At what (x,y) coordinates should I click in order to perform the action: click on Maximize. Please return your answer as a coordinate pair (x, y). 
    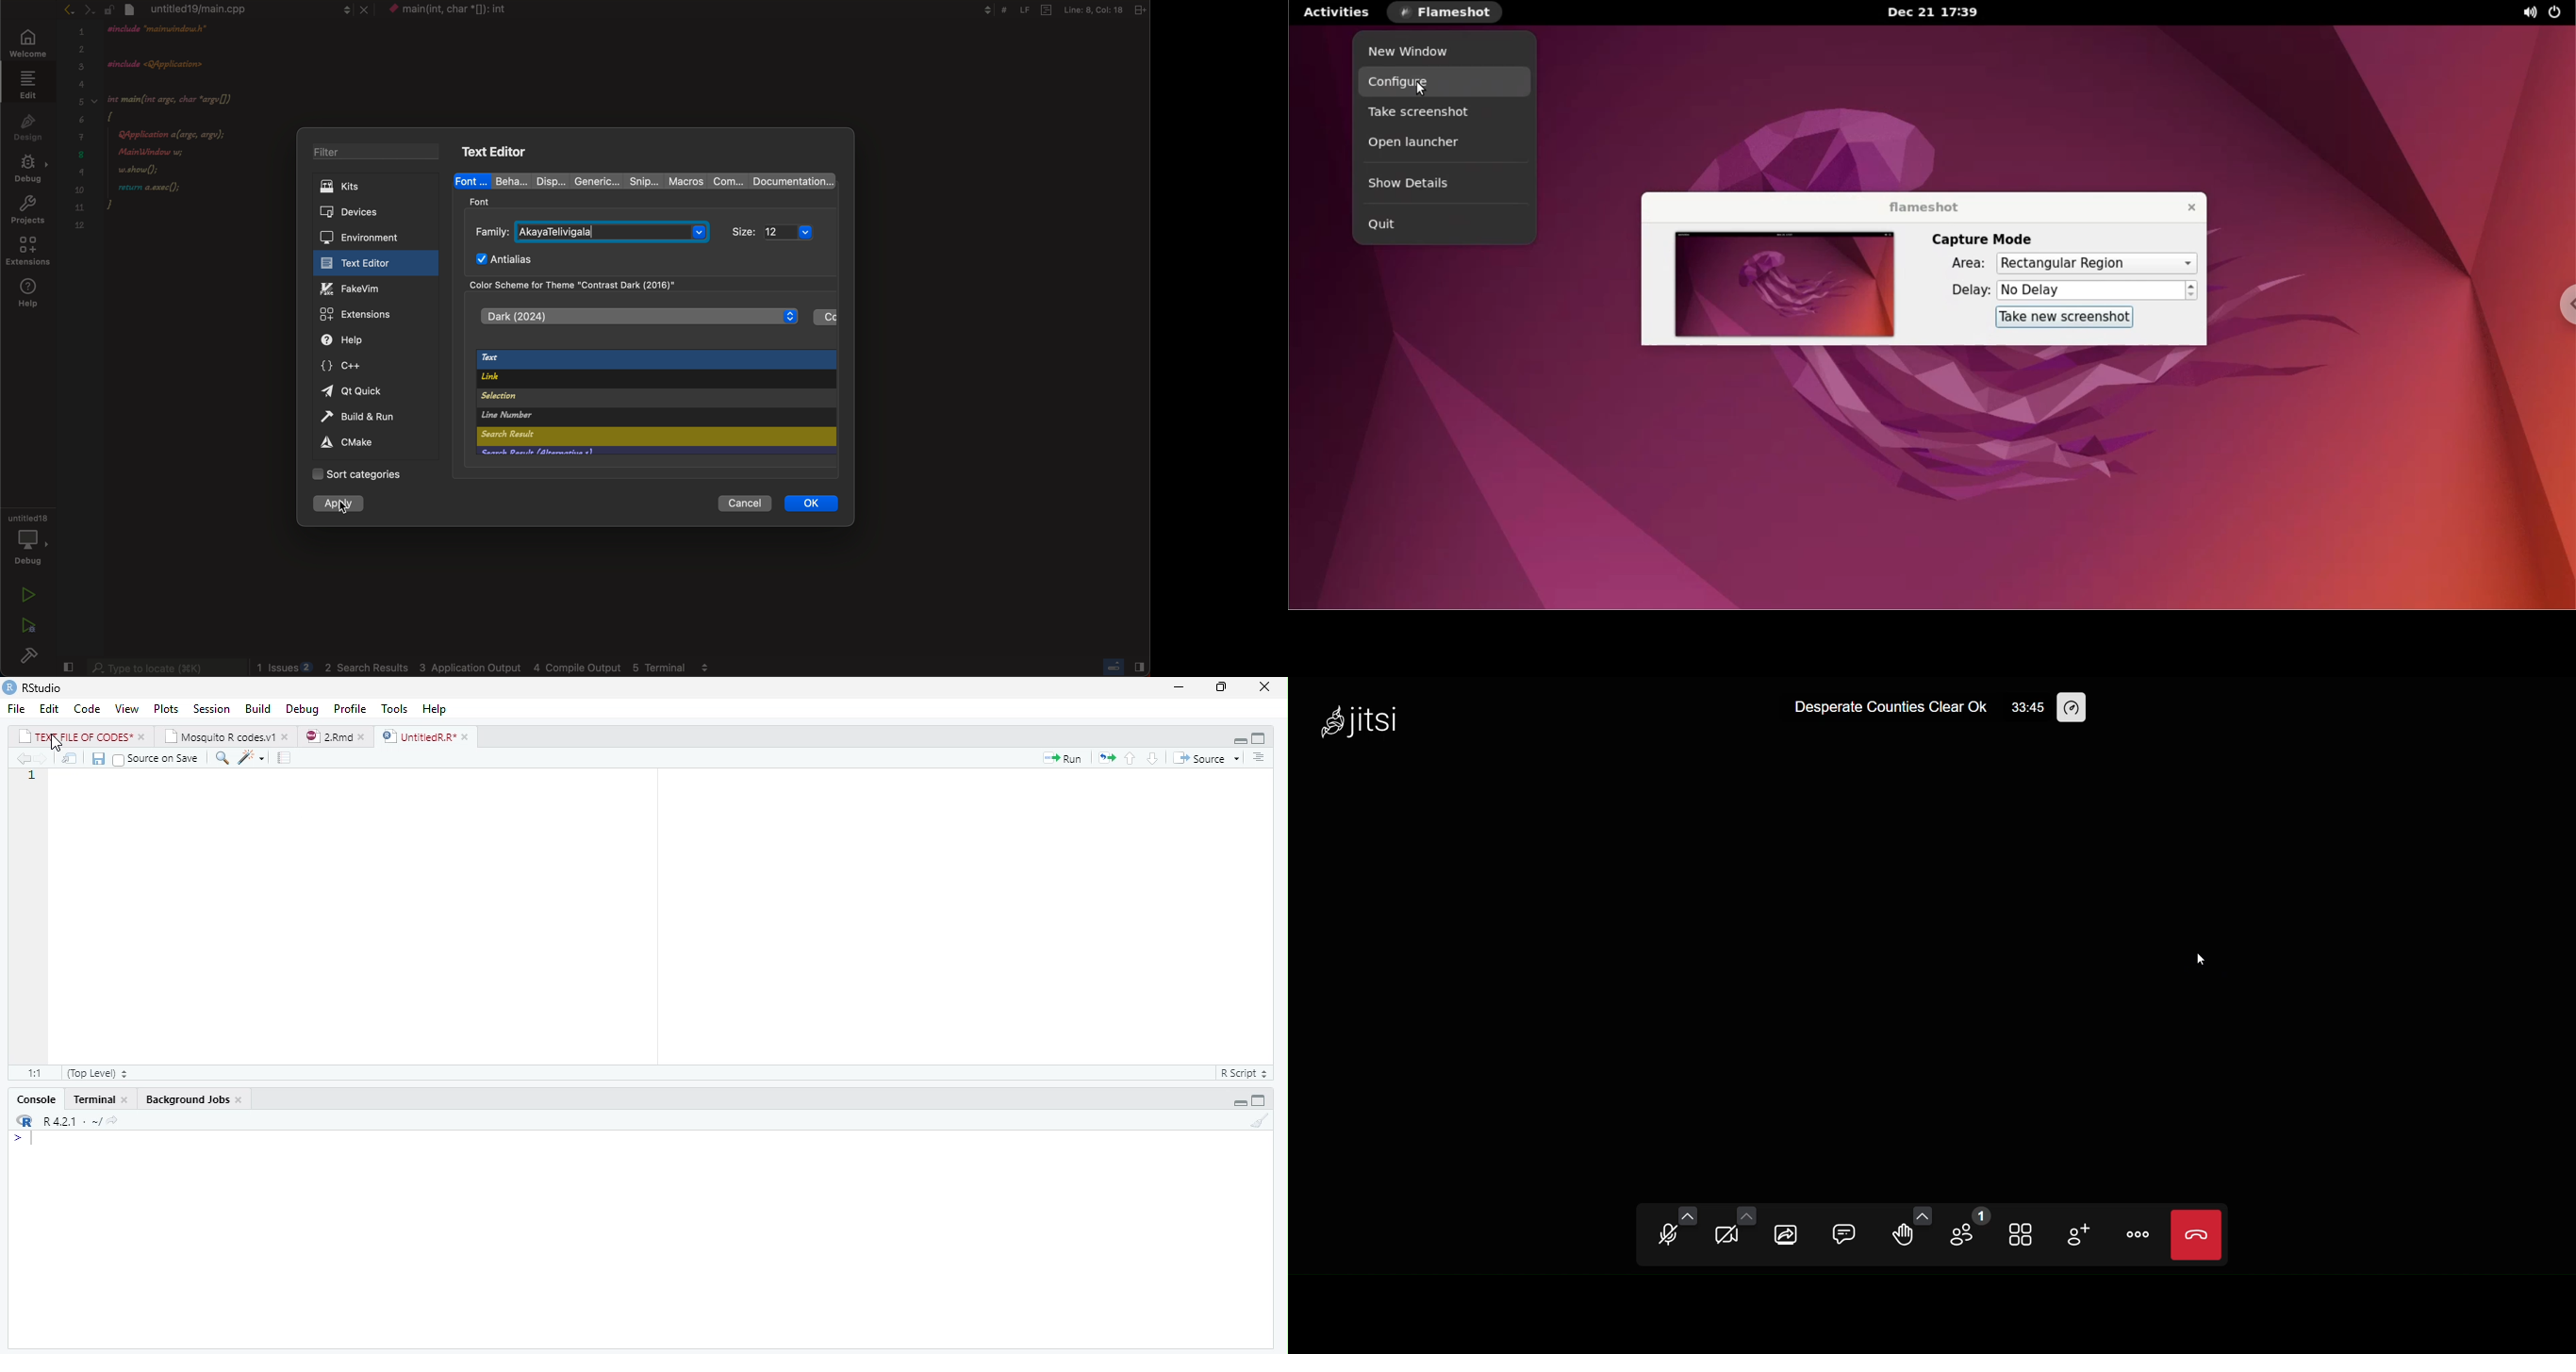
    Looking at the image, I should click on (1222, 687).